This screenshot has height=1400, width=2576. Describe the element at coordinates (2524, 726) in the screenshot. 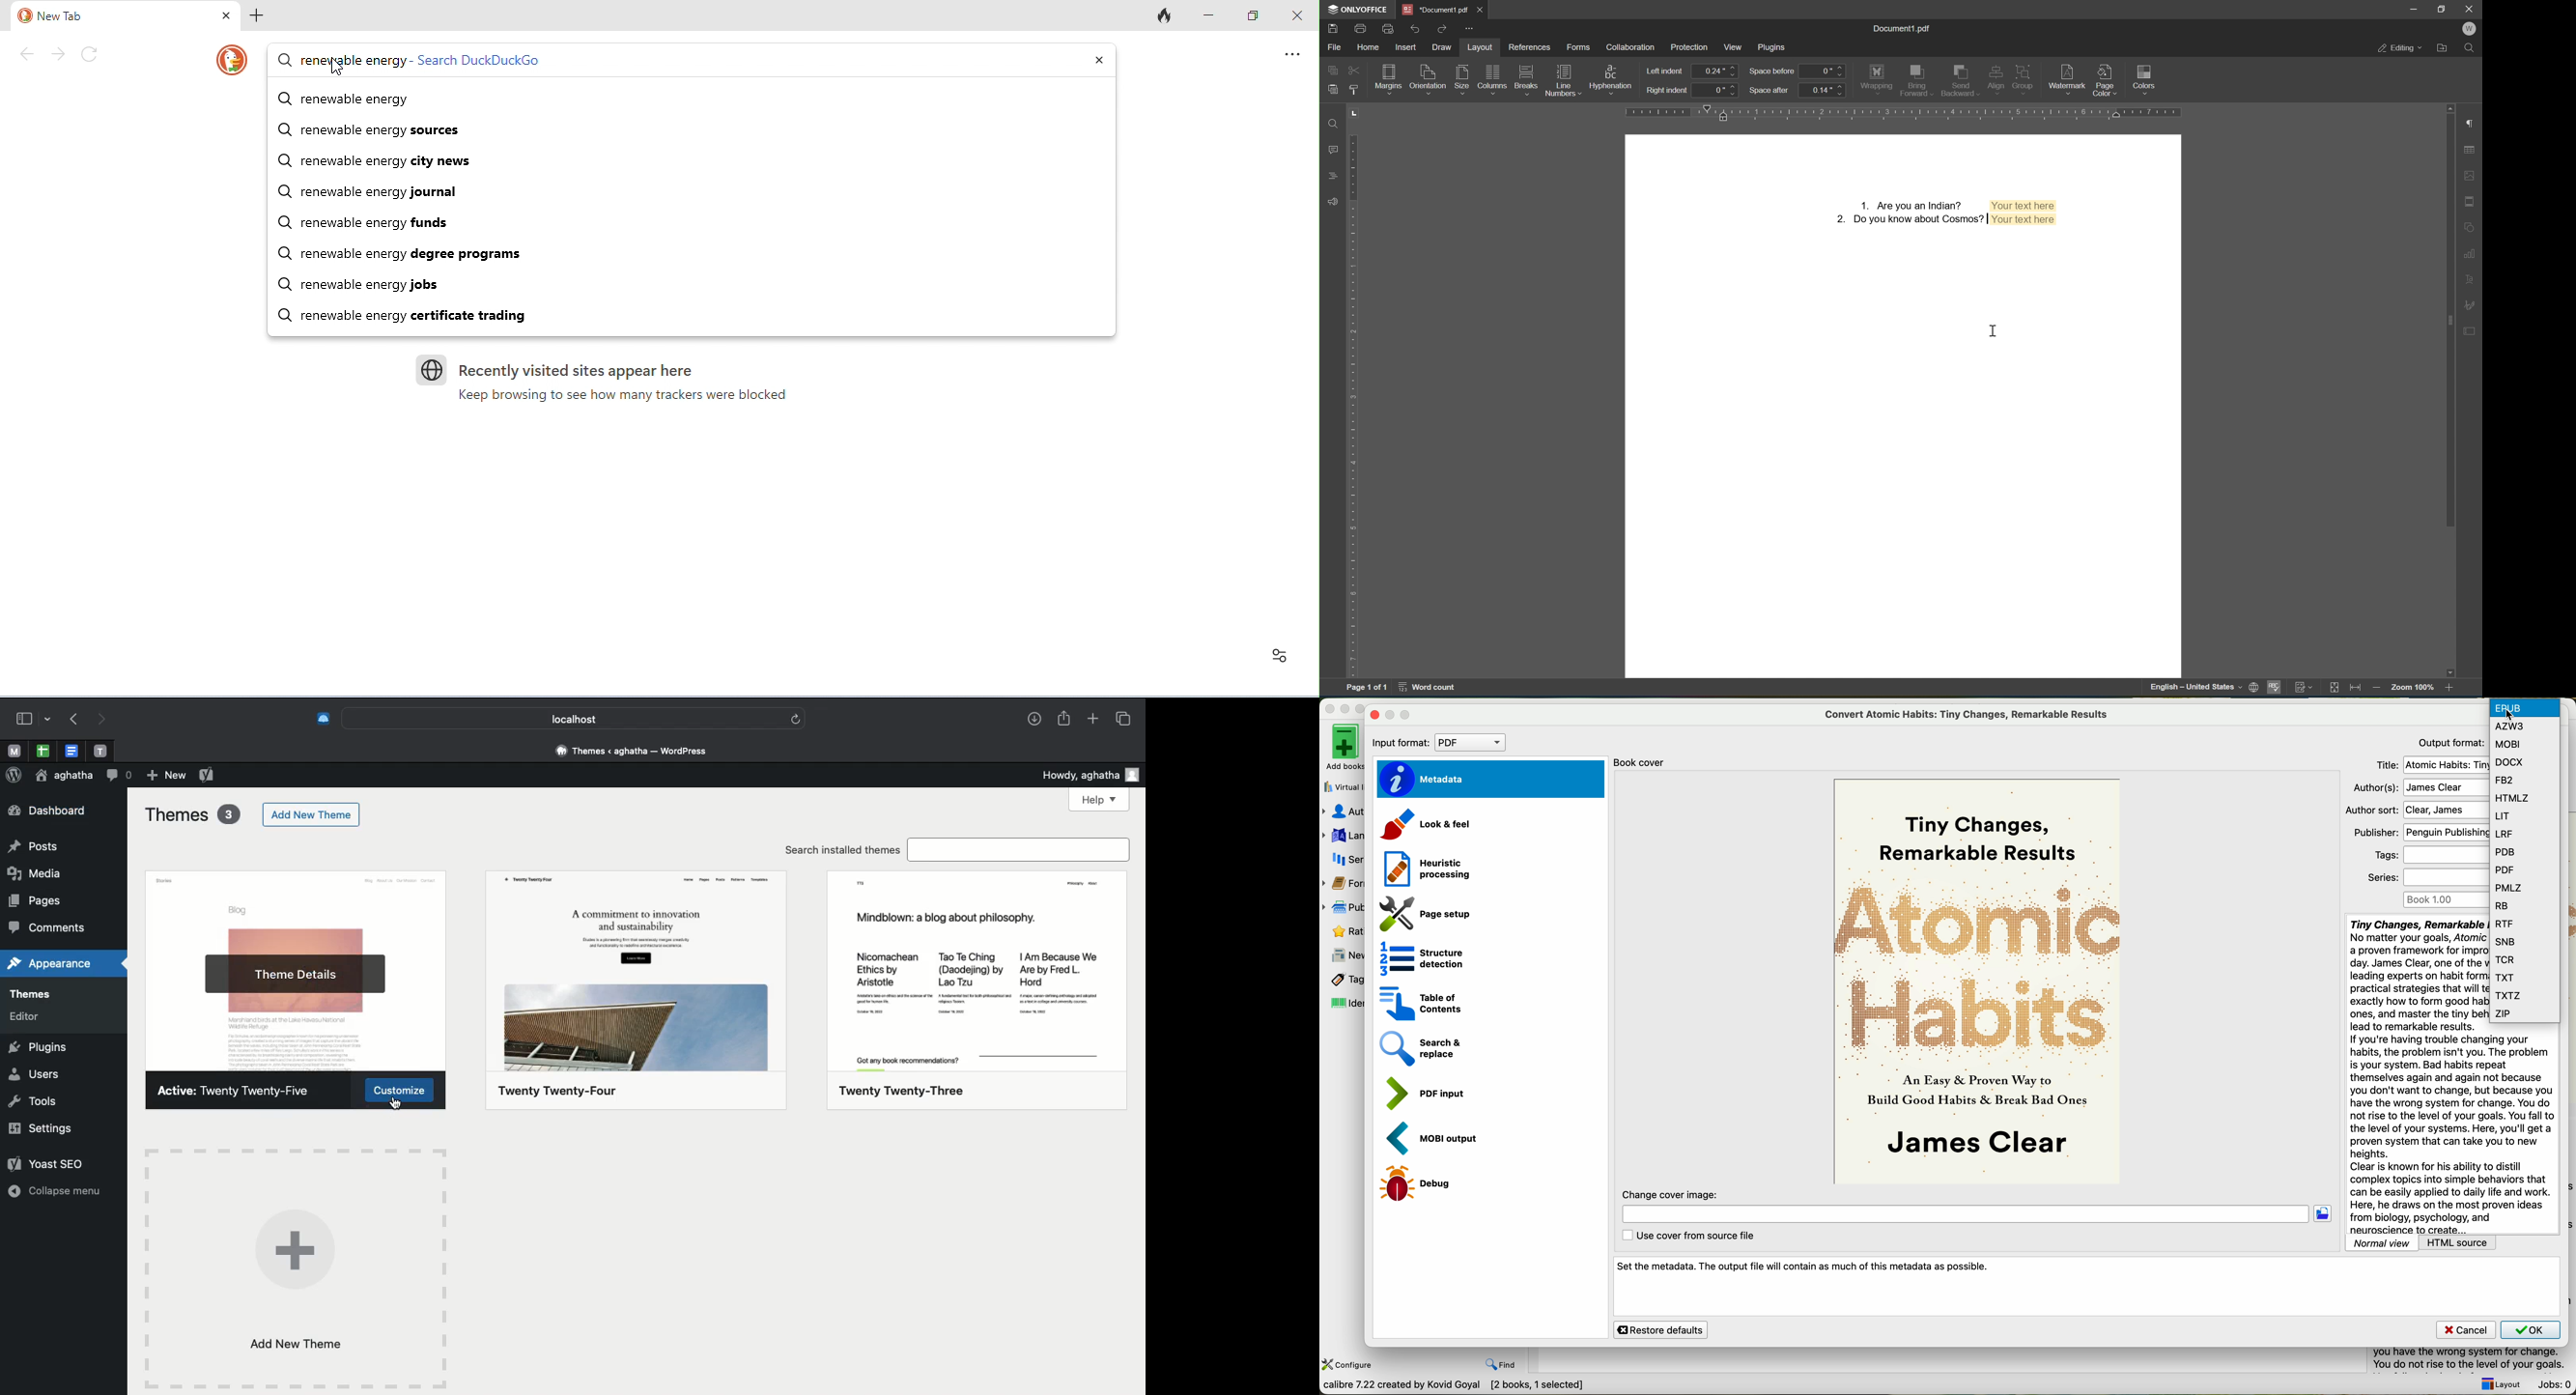

I see `AZW3` at that location.